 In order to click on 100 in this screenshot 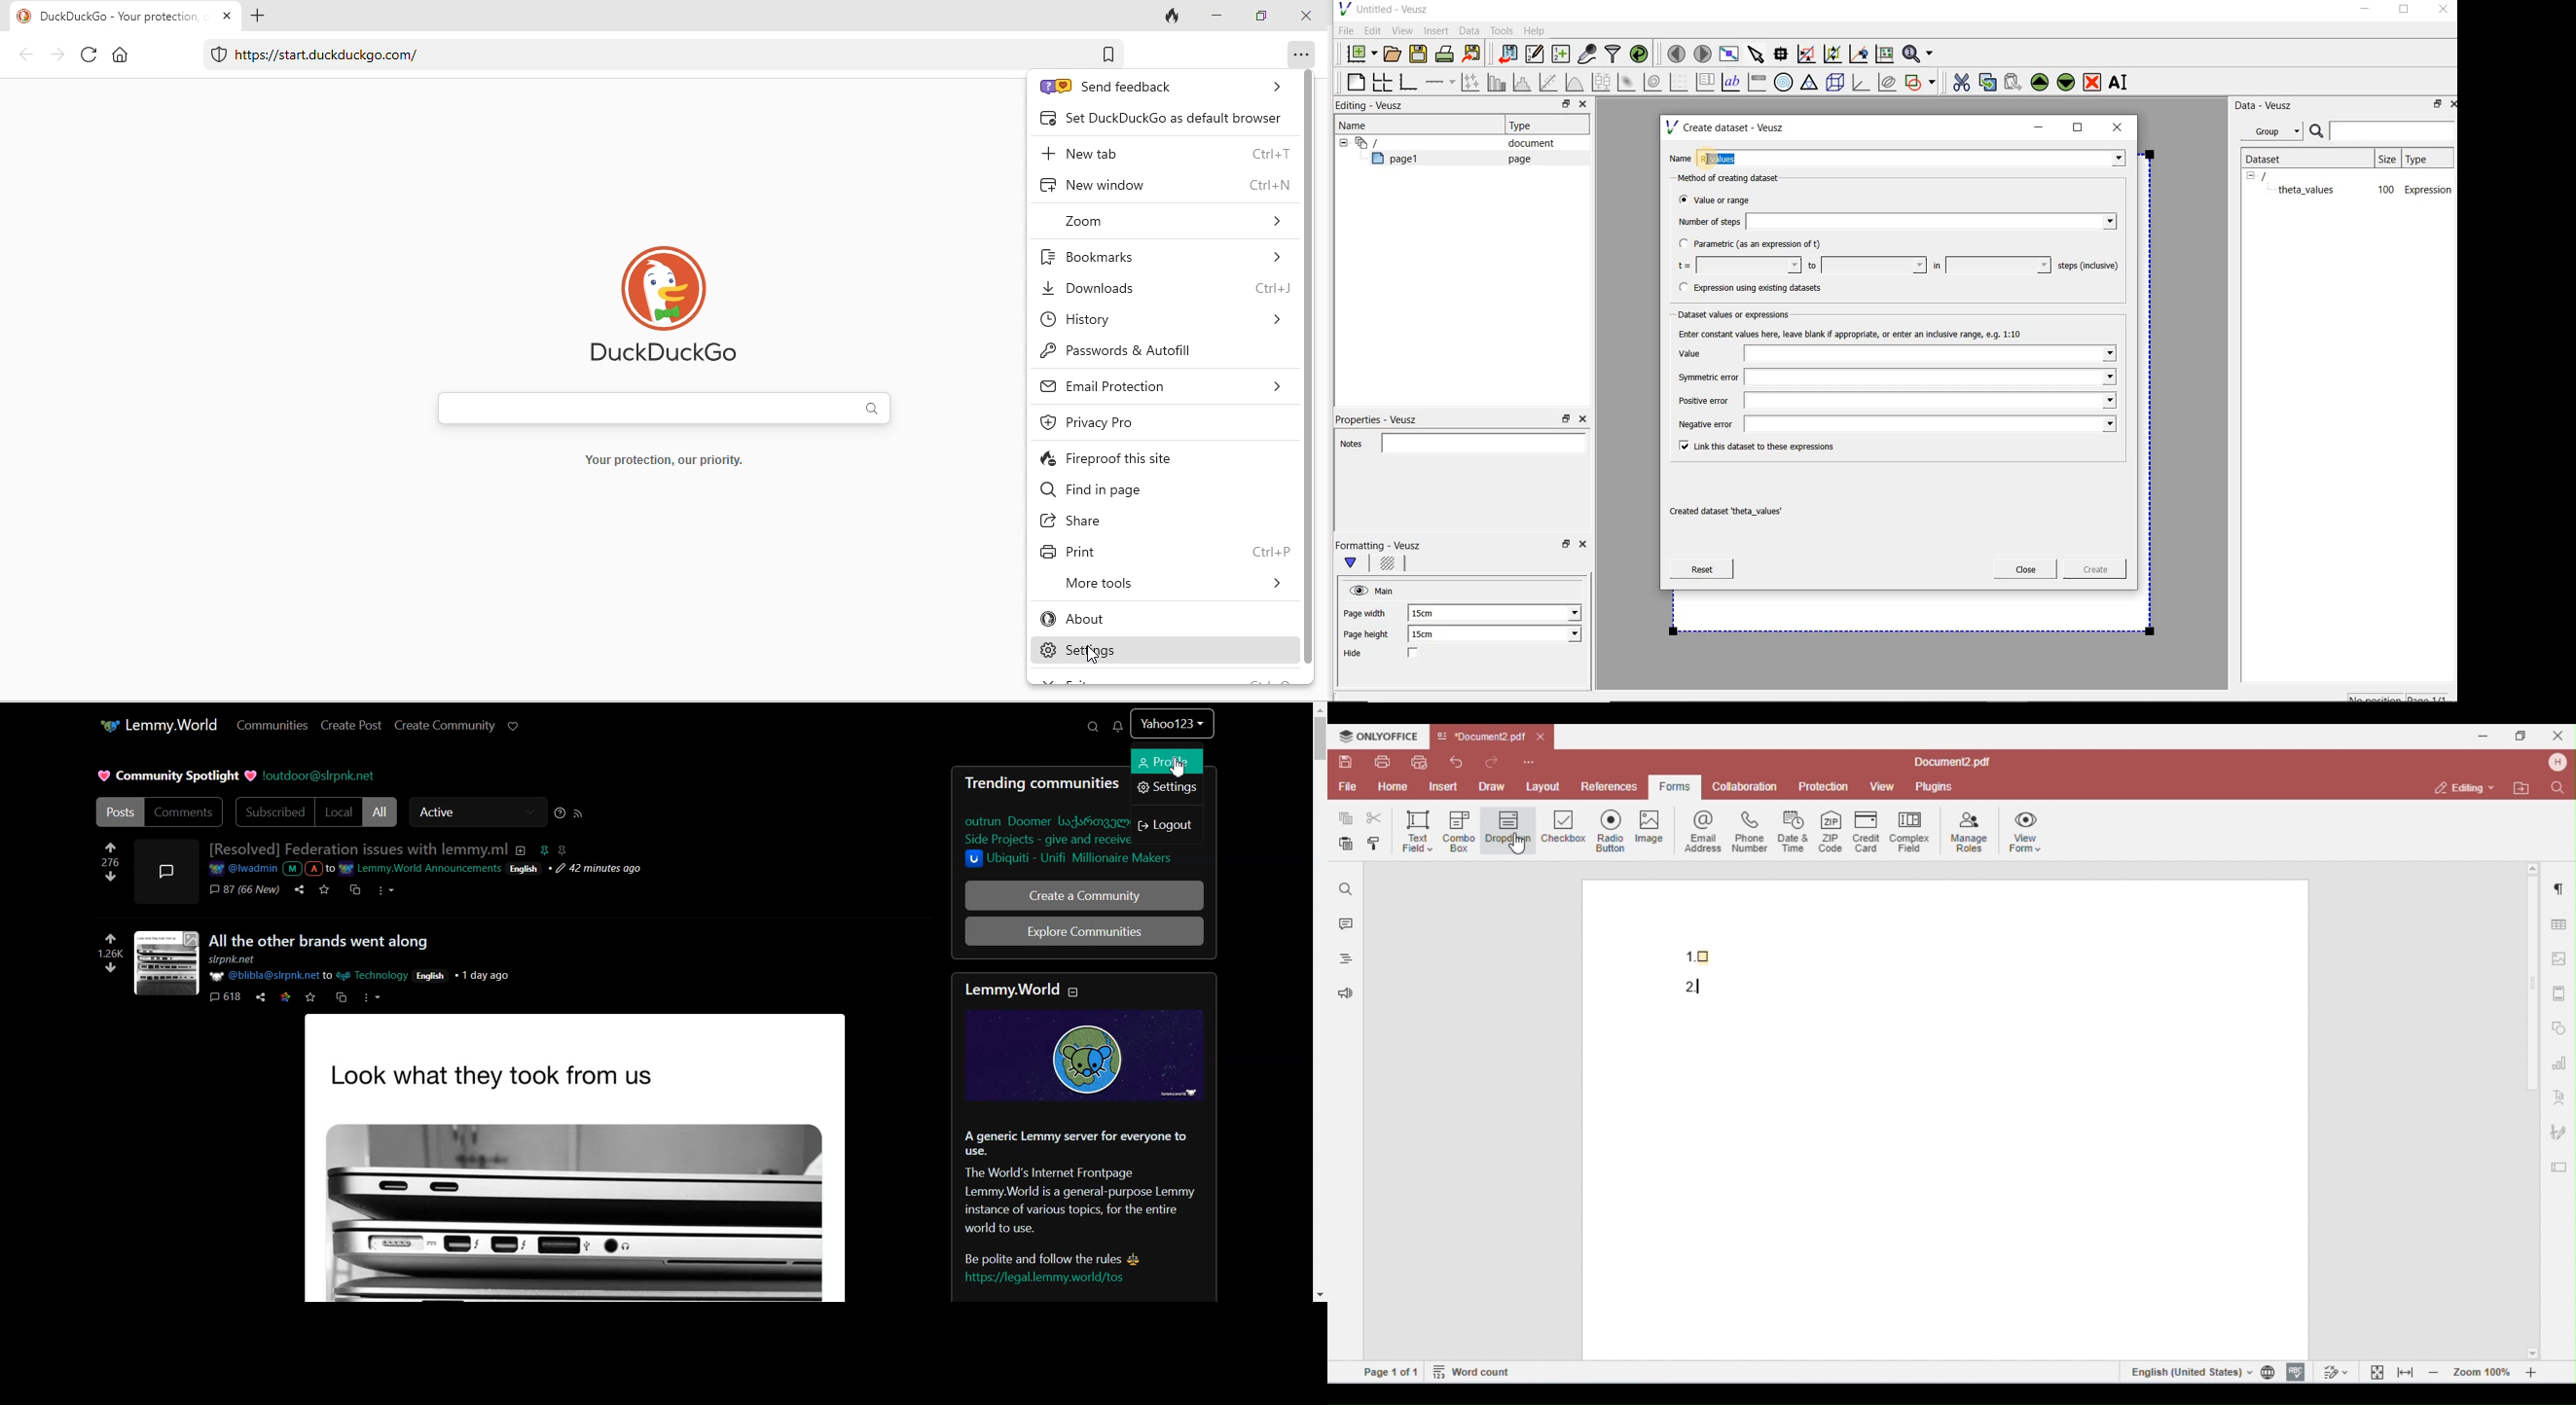, I will do `click(2385, 190)`.